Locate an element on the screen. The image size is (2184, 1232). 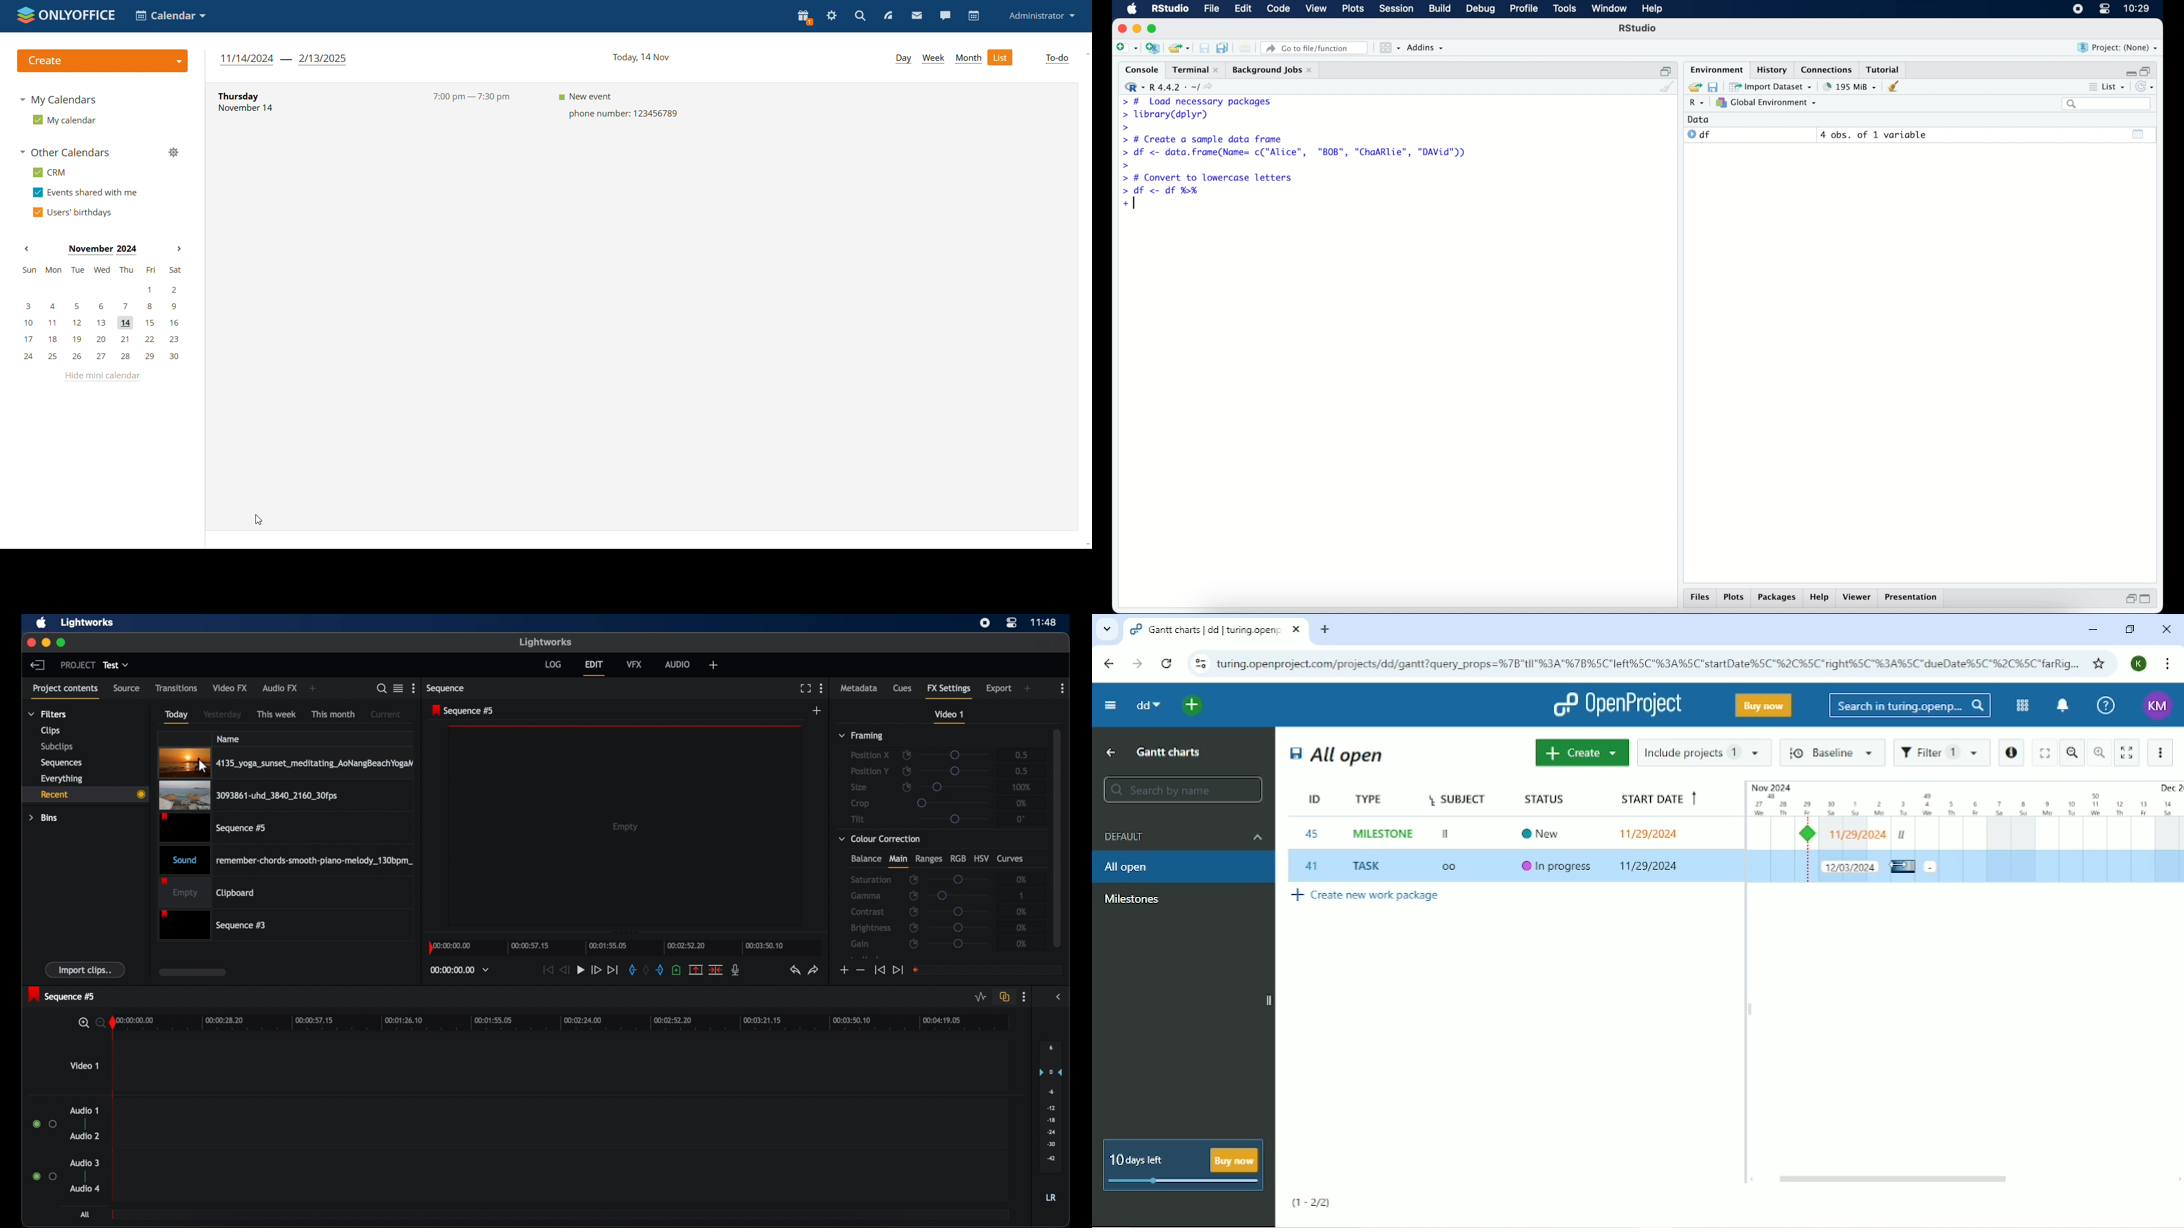
filters is located at coordinates (47, 714).